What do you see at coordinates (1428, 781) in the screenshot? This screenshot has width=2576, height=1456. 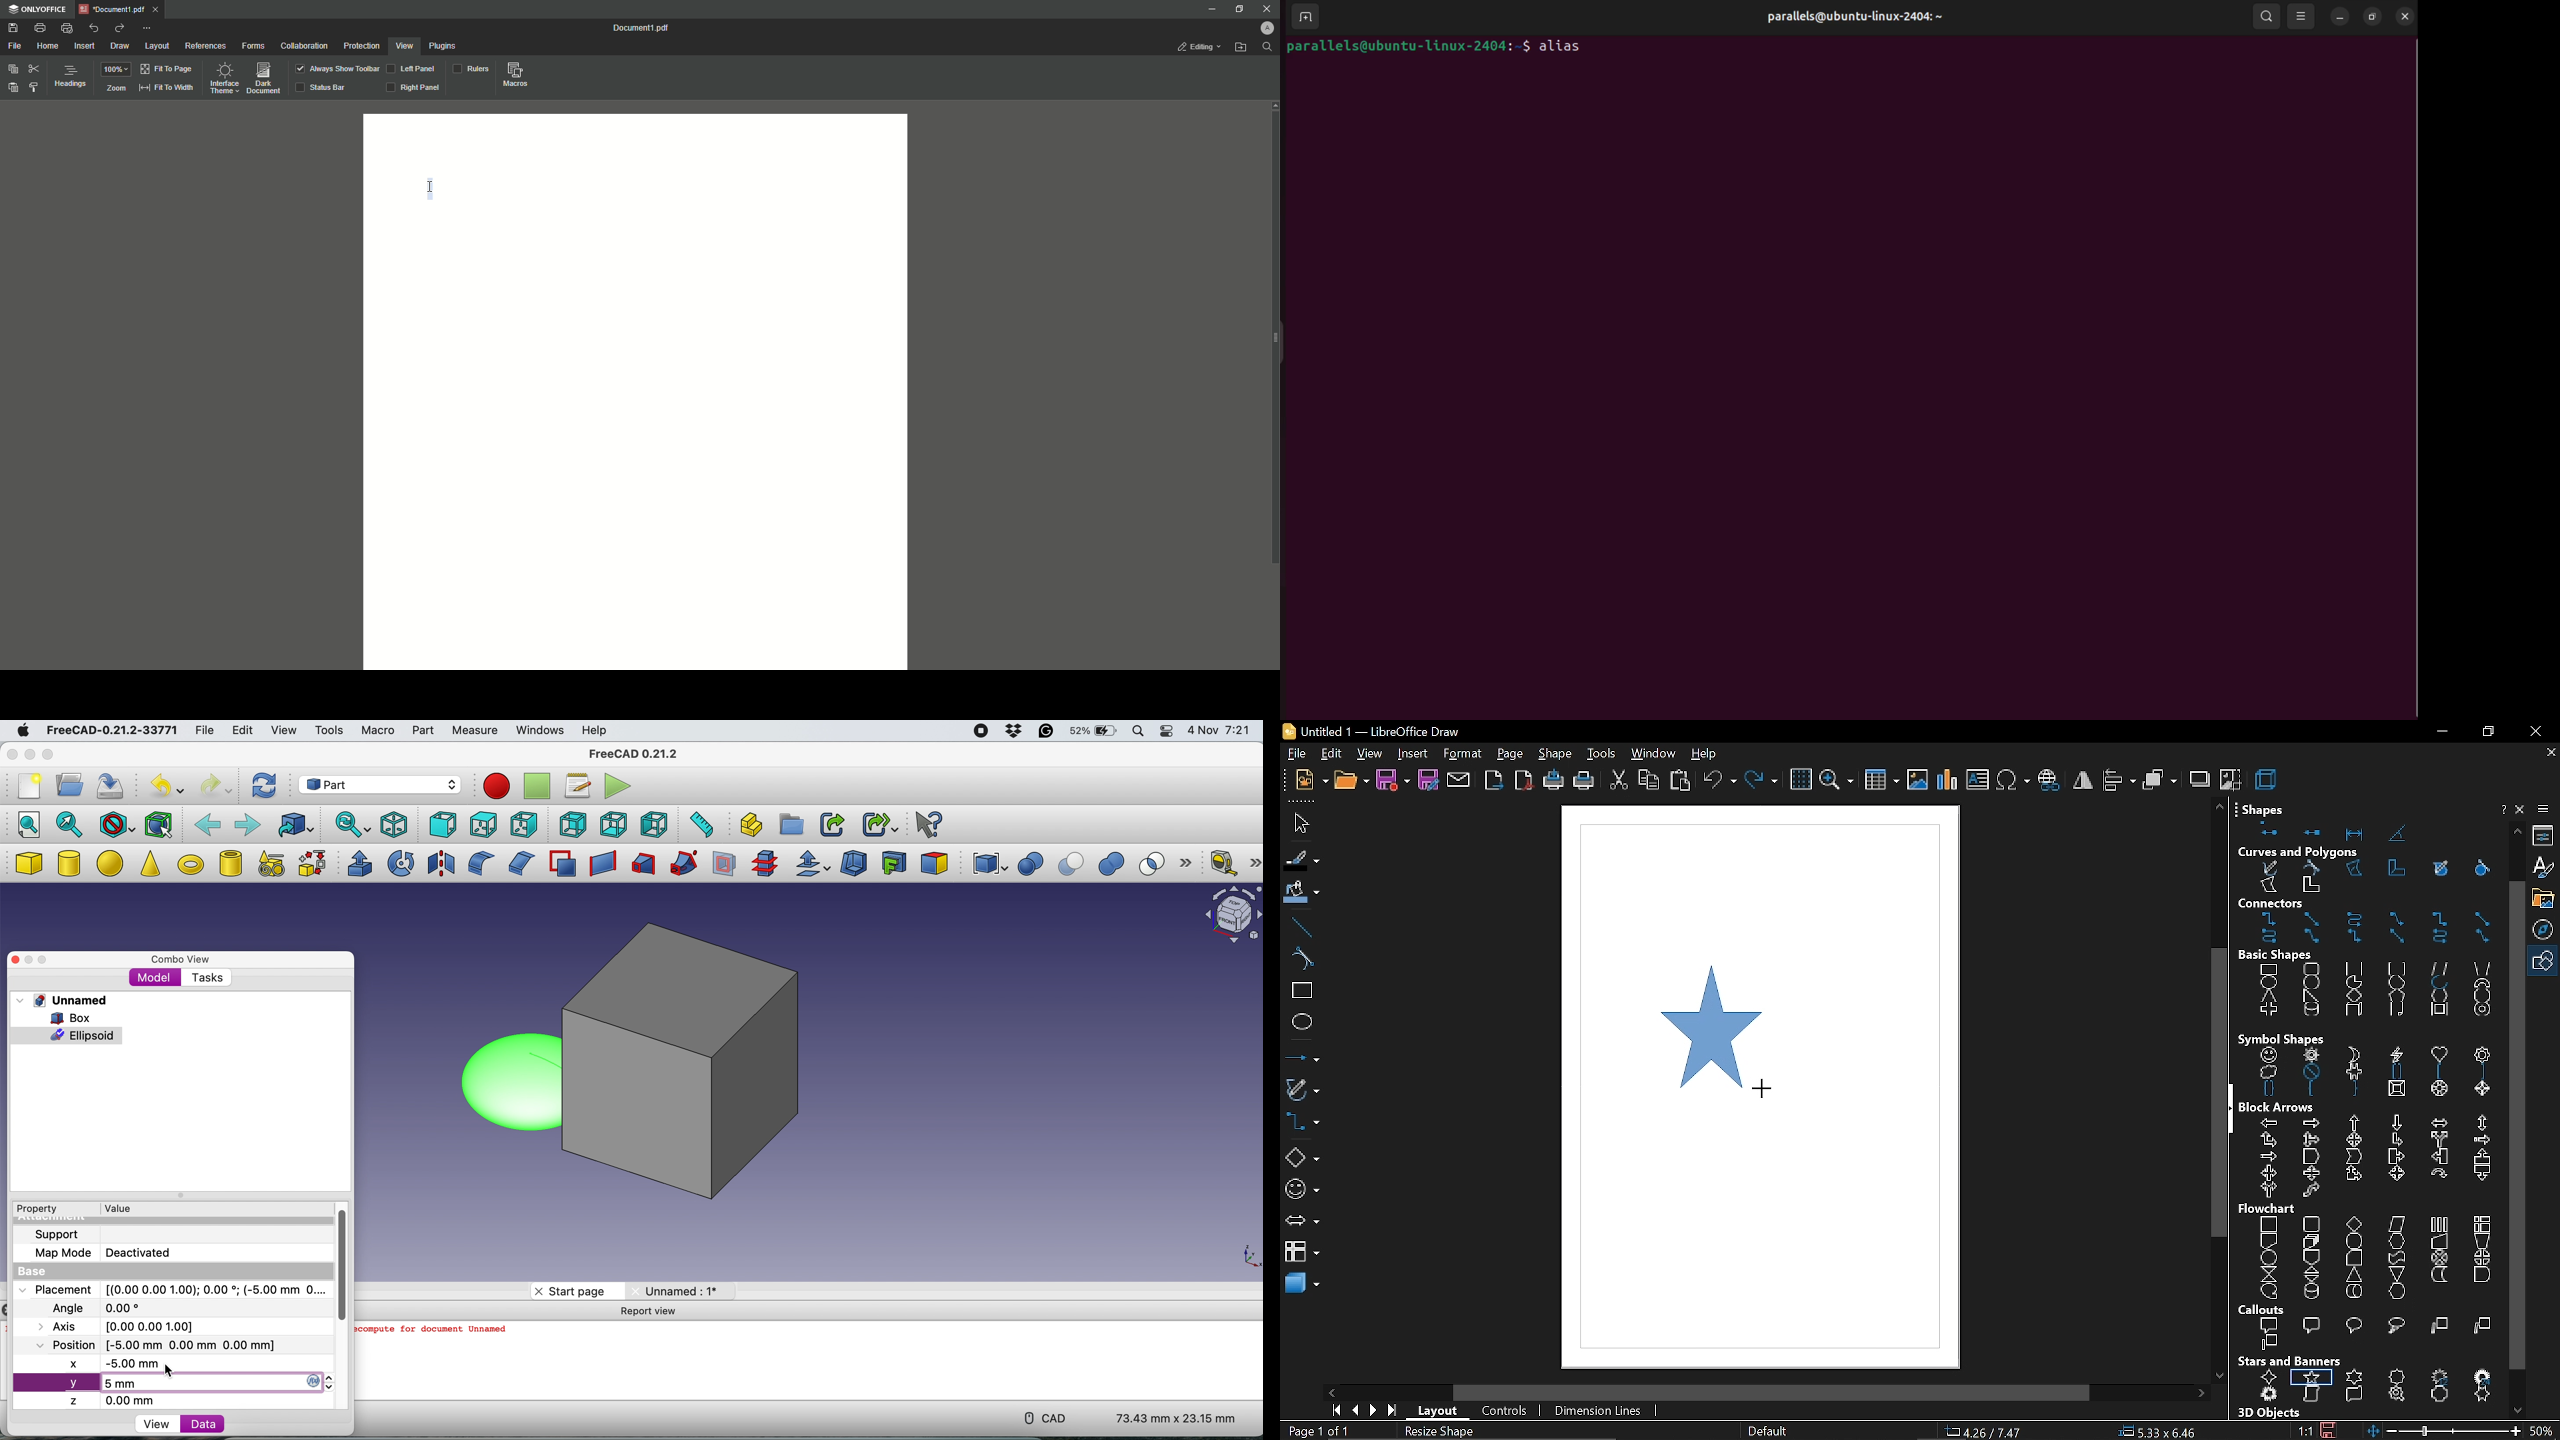 I see `save as` at bounding box center [1428, 781].